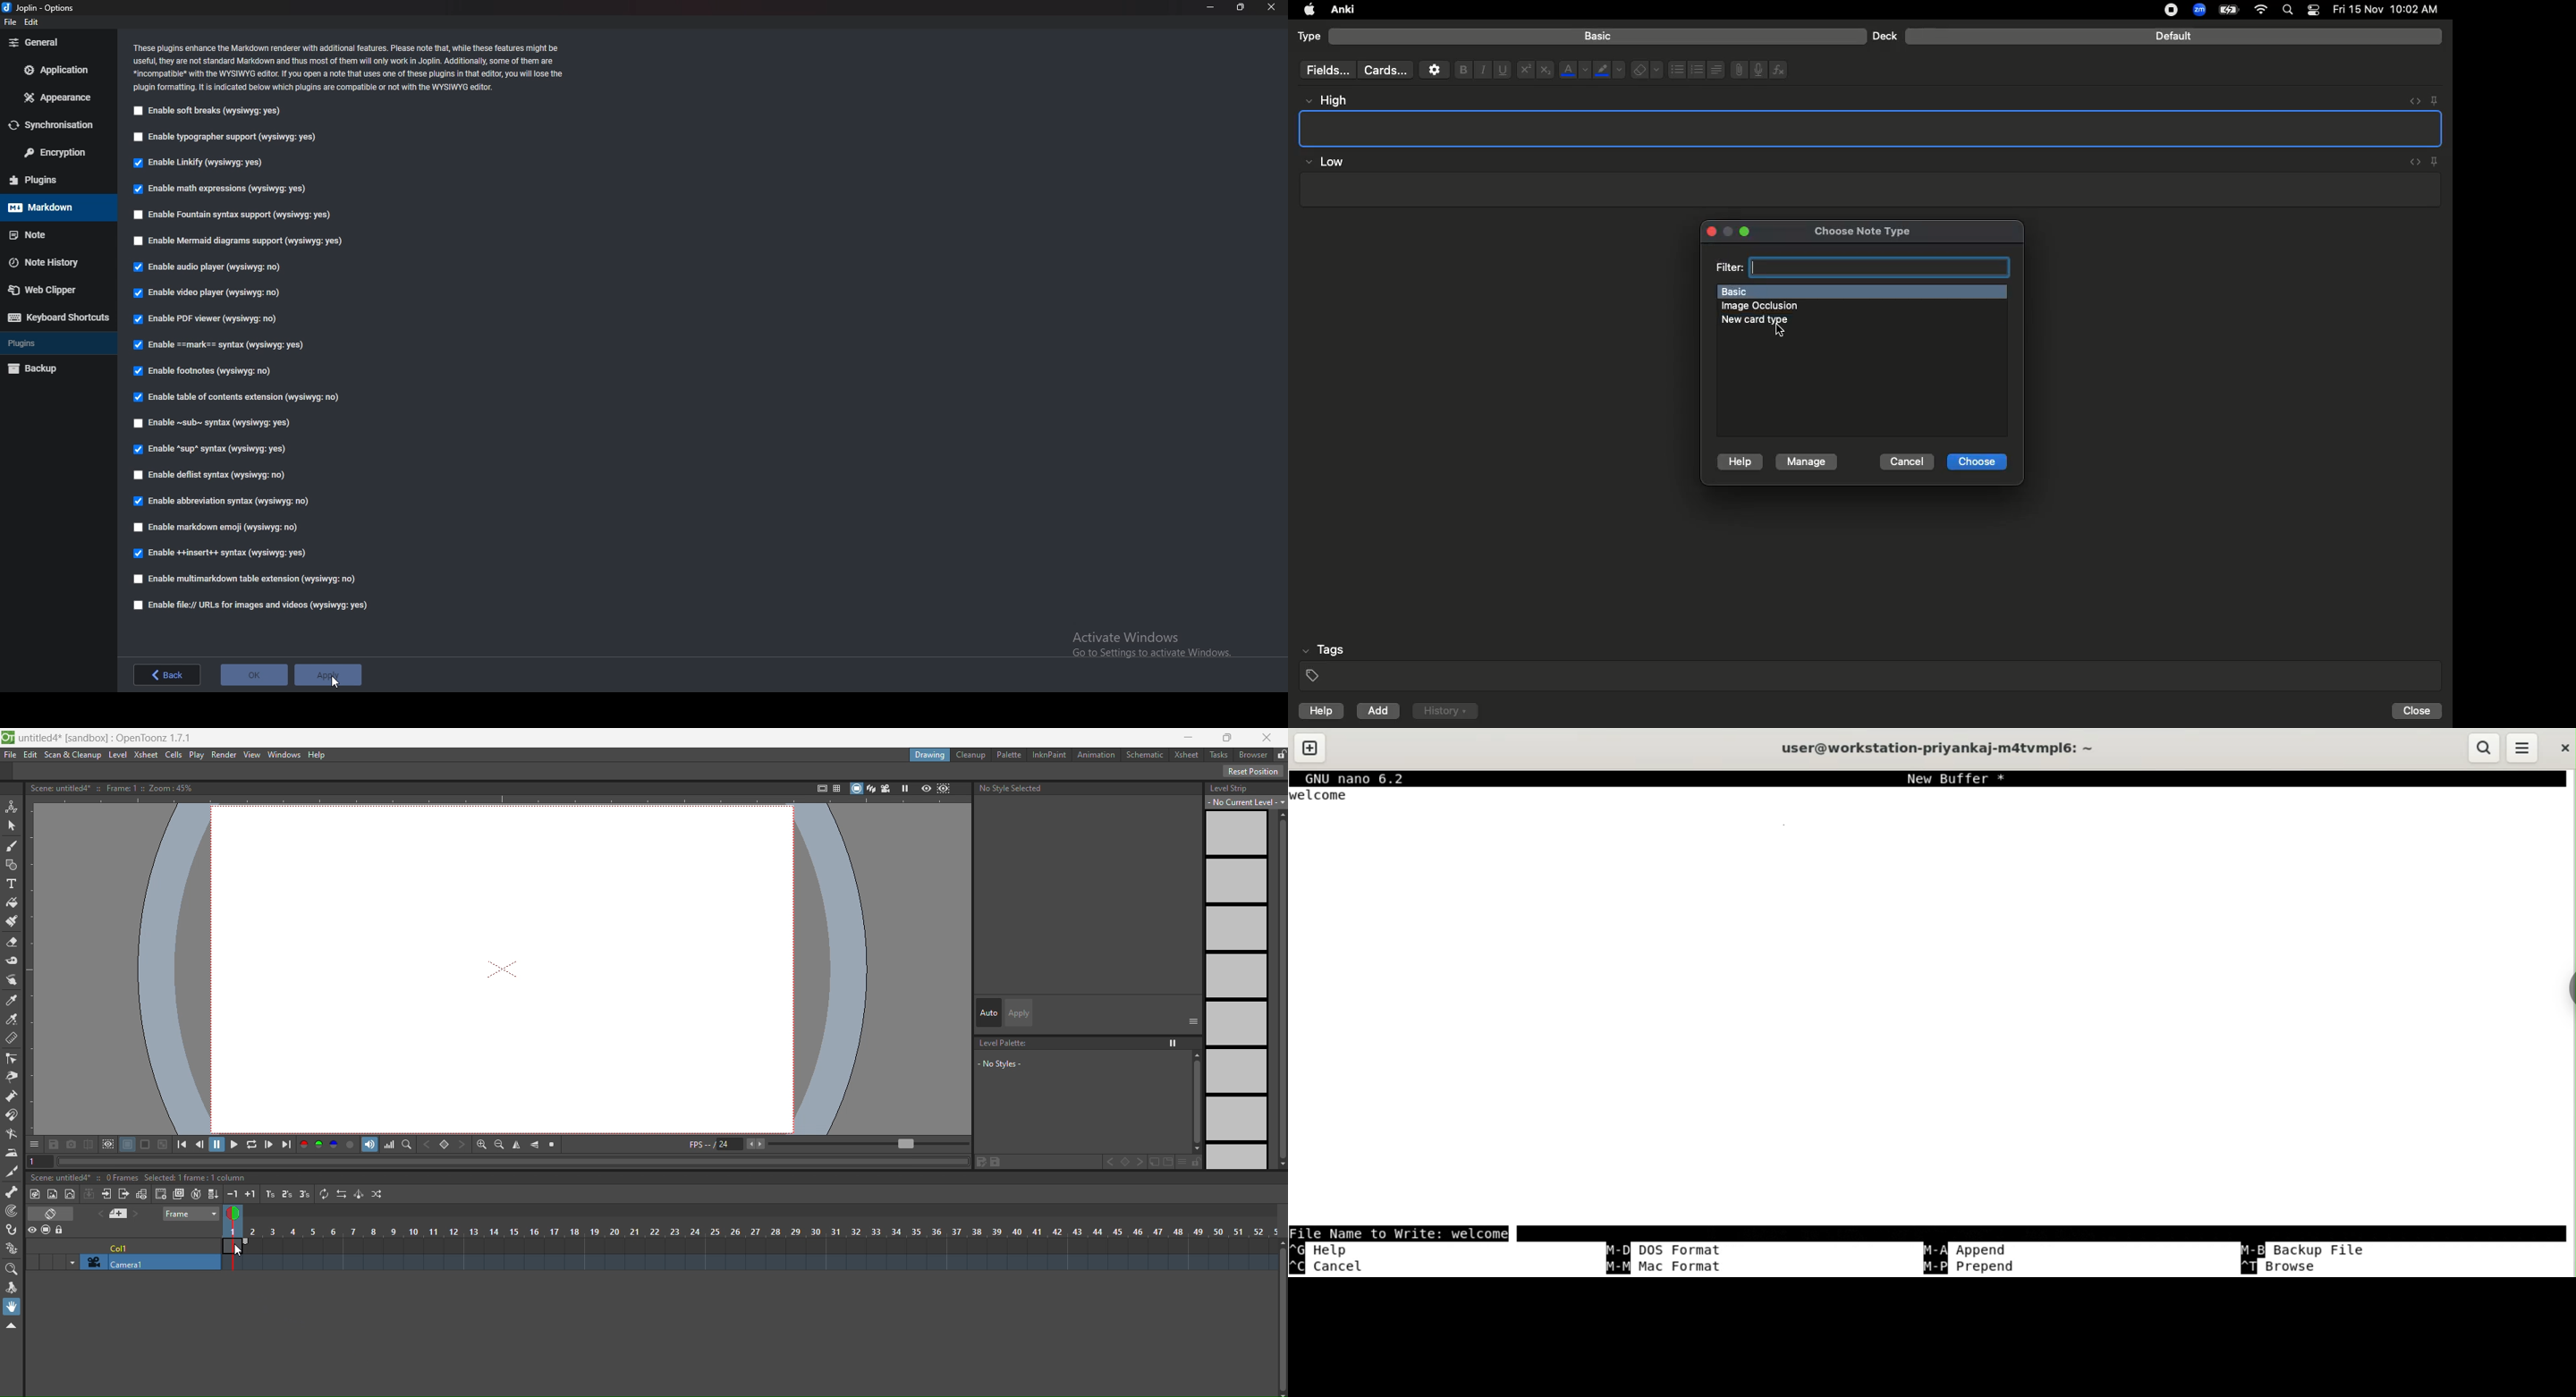 The height and width of the screenshot is (1400, 2576). Describe the element at coordinates (207, 294) in the screenshot. I see `Enable video player` at that location.